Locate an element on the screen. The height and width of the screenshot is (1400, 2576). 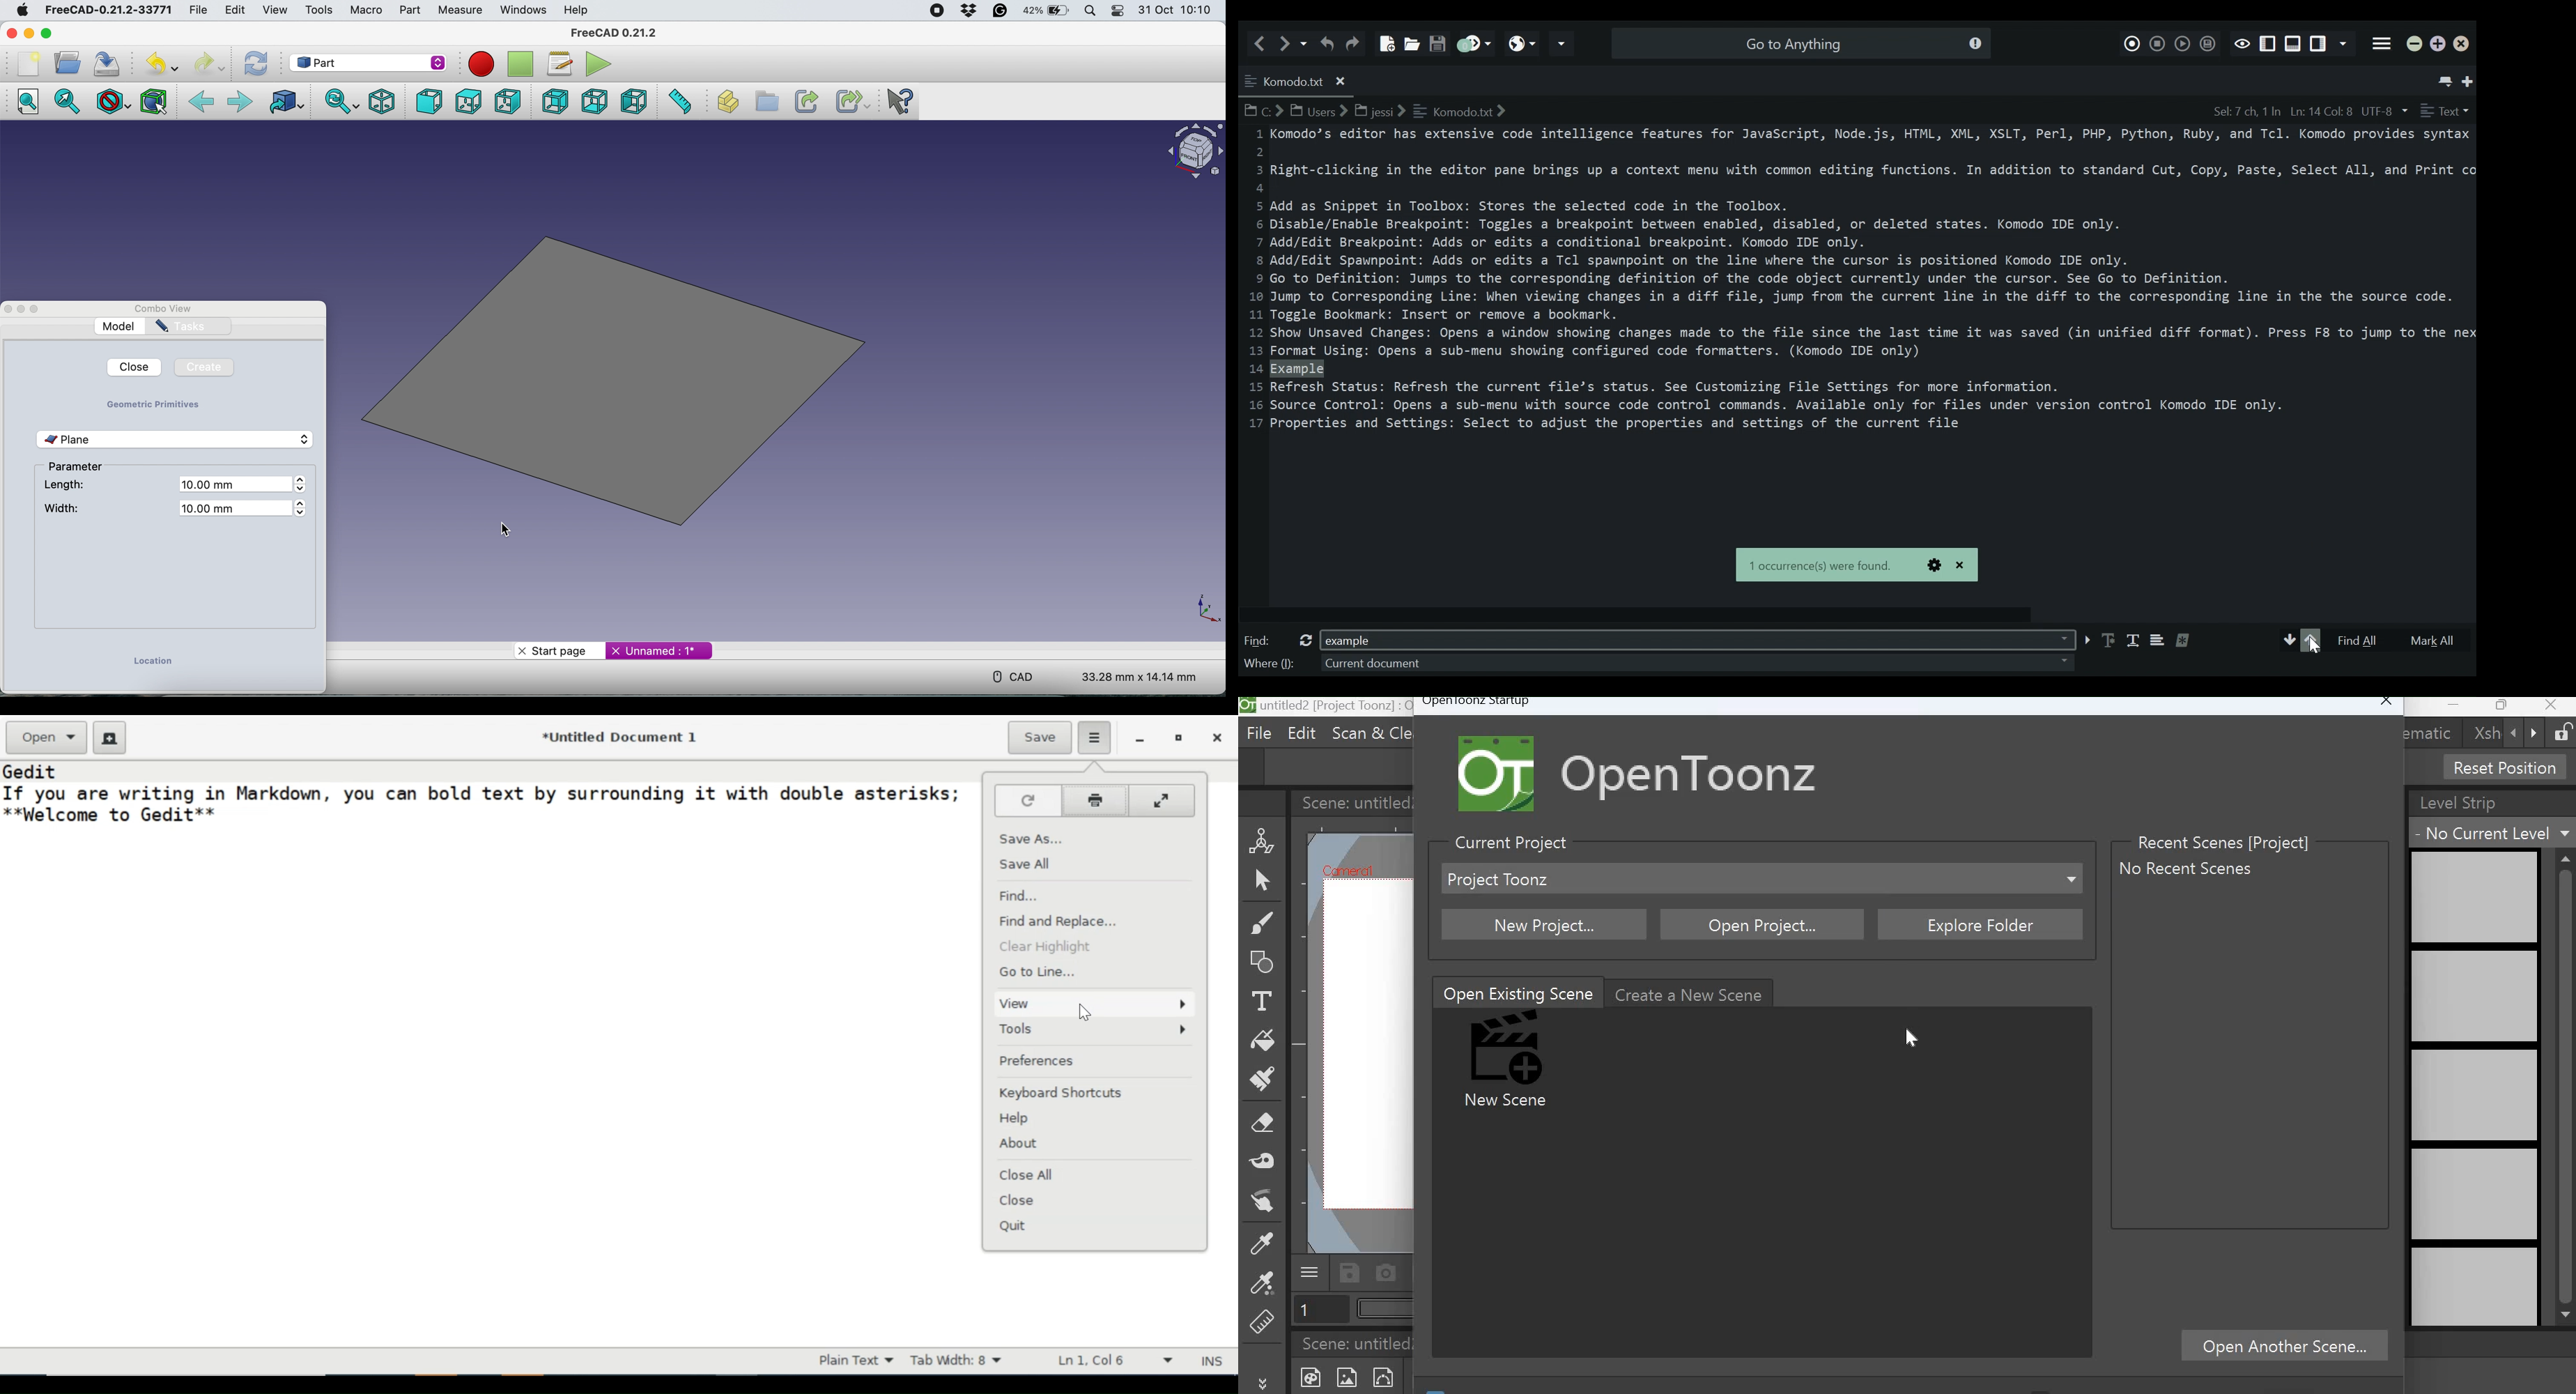
Selection Tool is located at coordinates (1262, 881).